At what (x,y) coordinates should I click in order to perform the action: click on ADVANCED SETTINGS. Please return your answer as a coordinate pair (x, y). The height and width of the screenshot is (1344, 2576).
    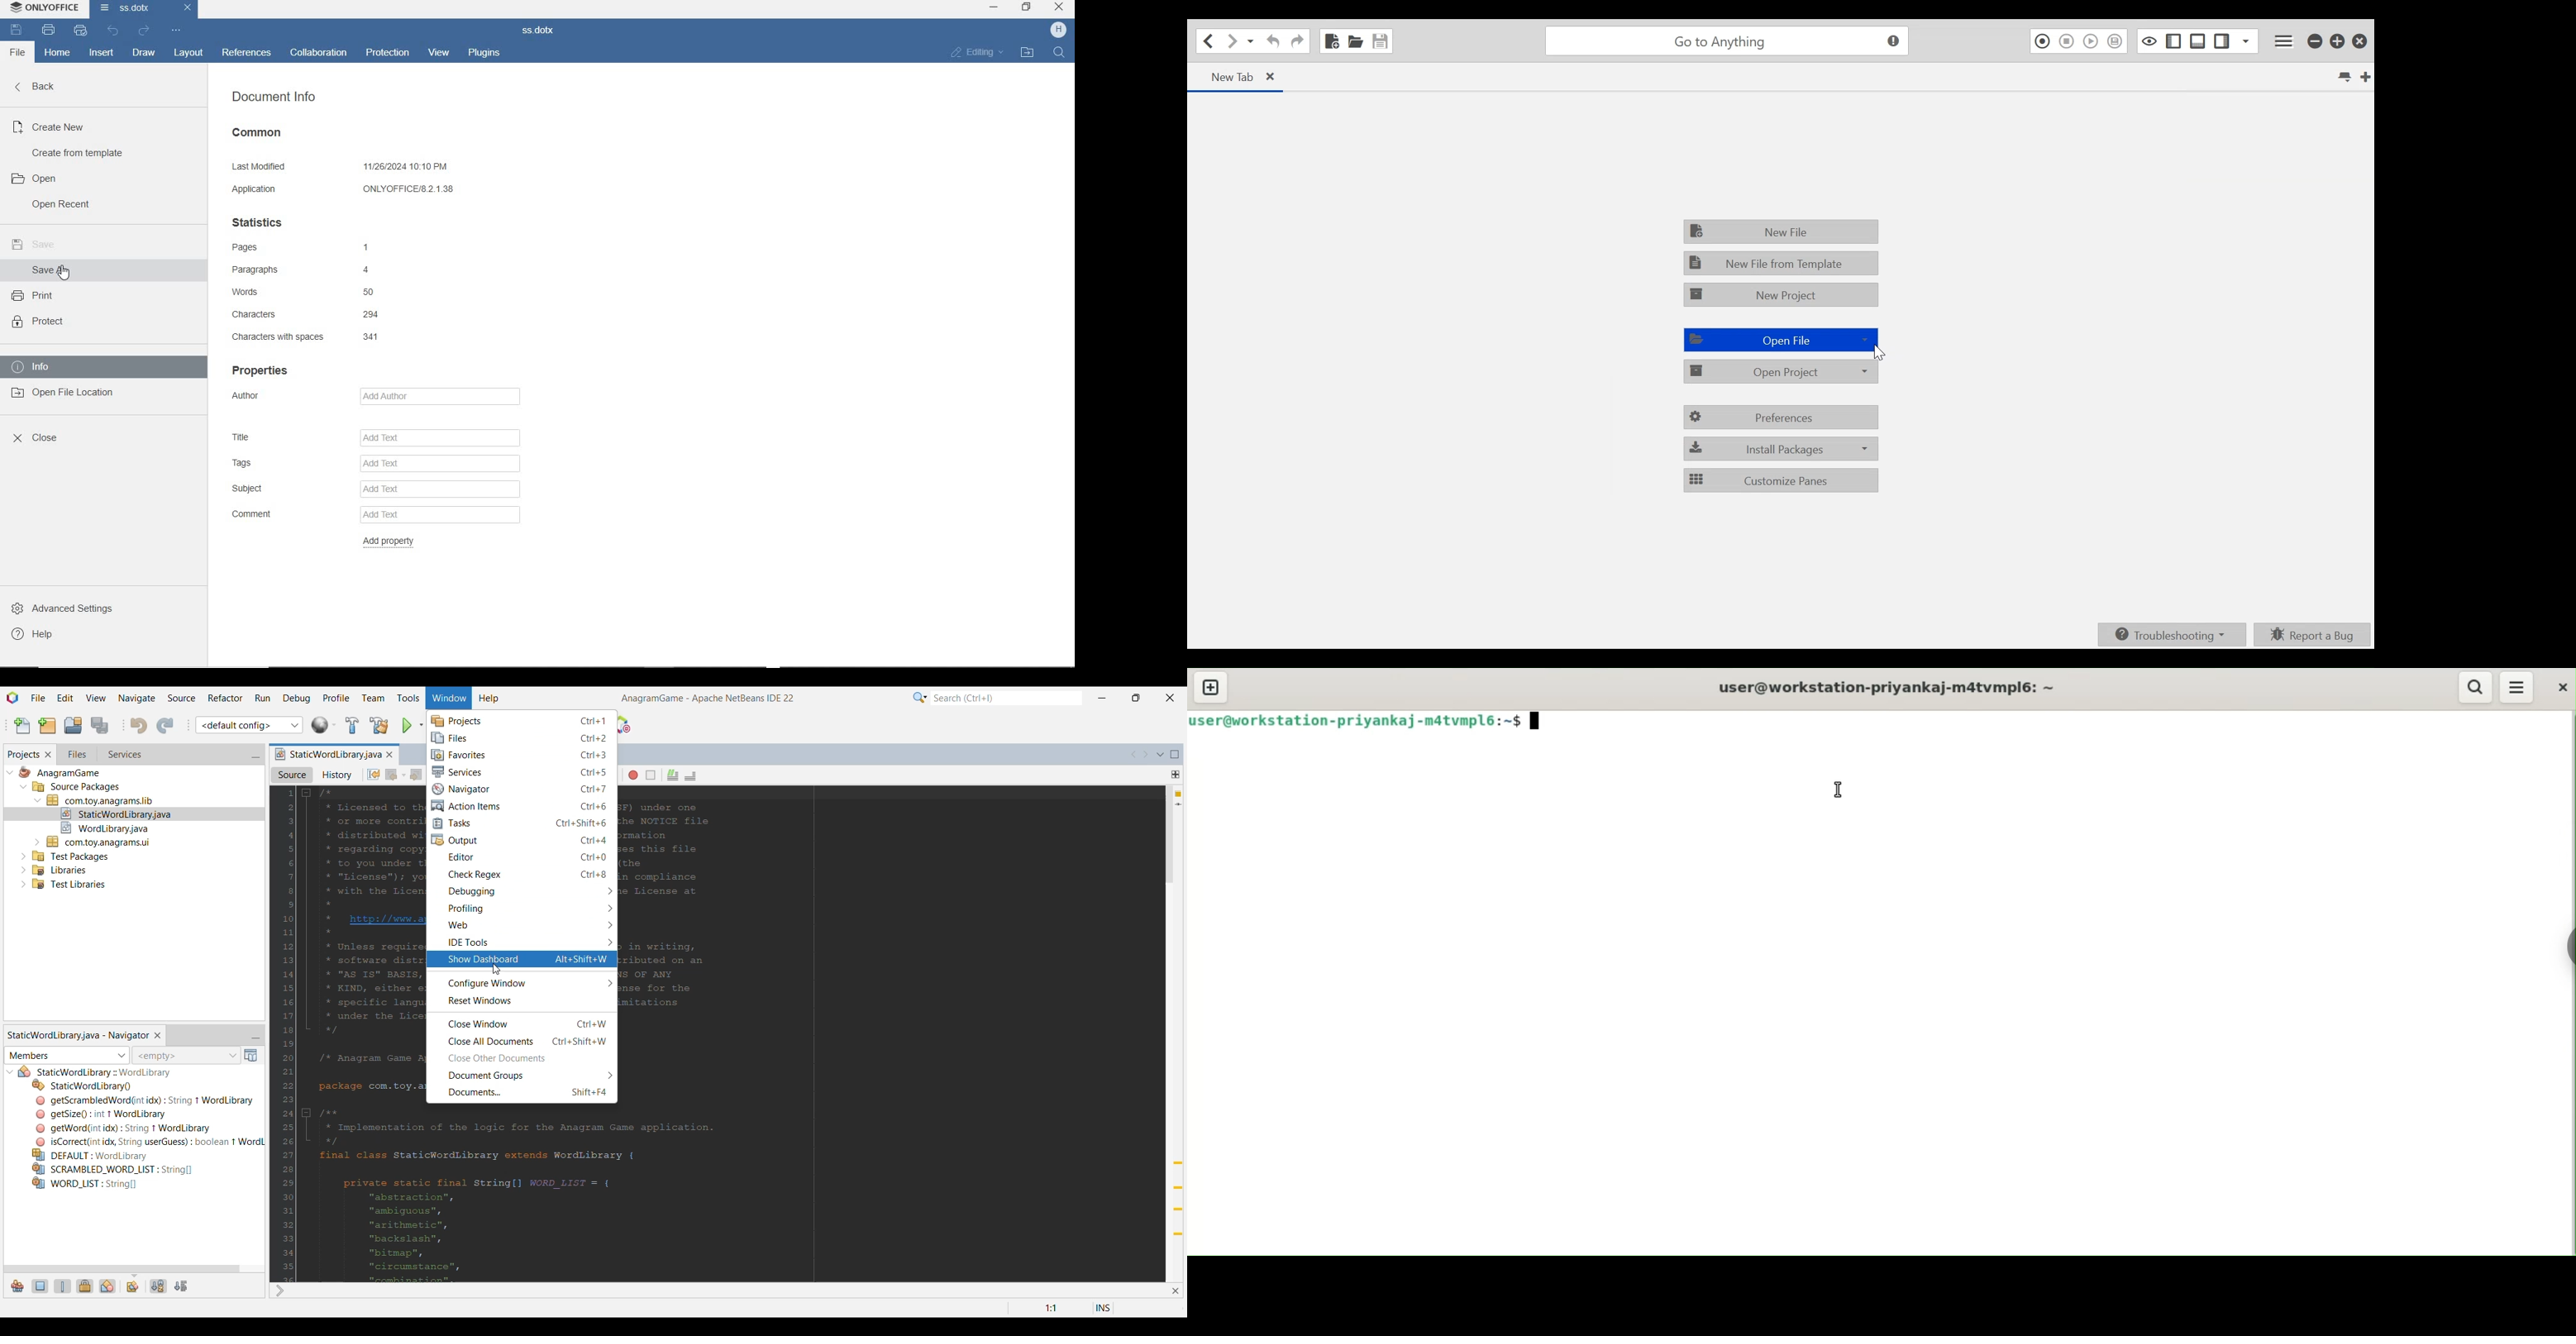
    Looking at the image, I should click on (68, 606).